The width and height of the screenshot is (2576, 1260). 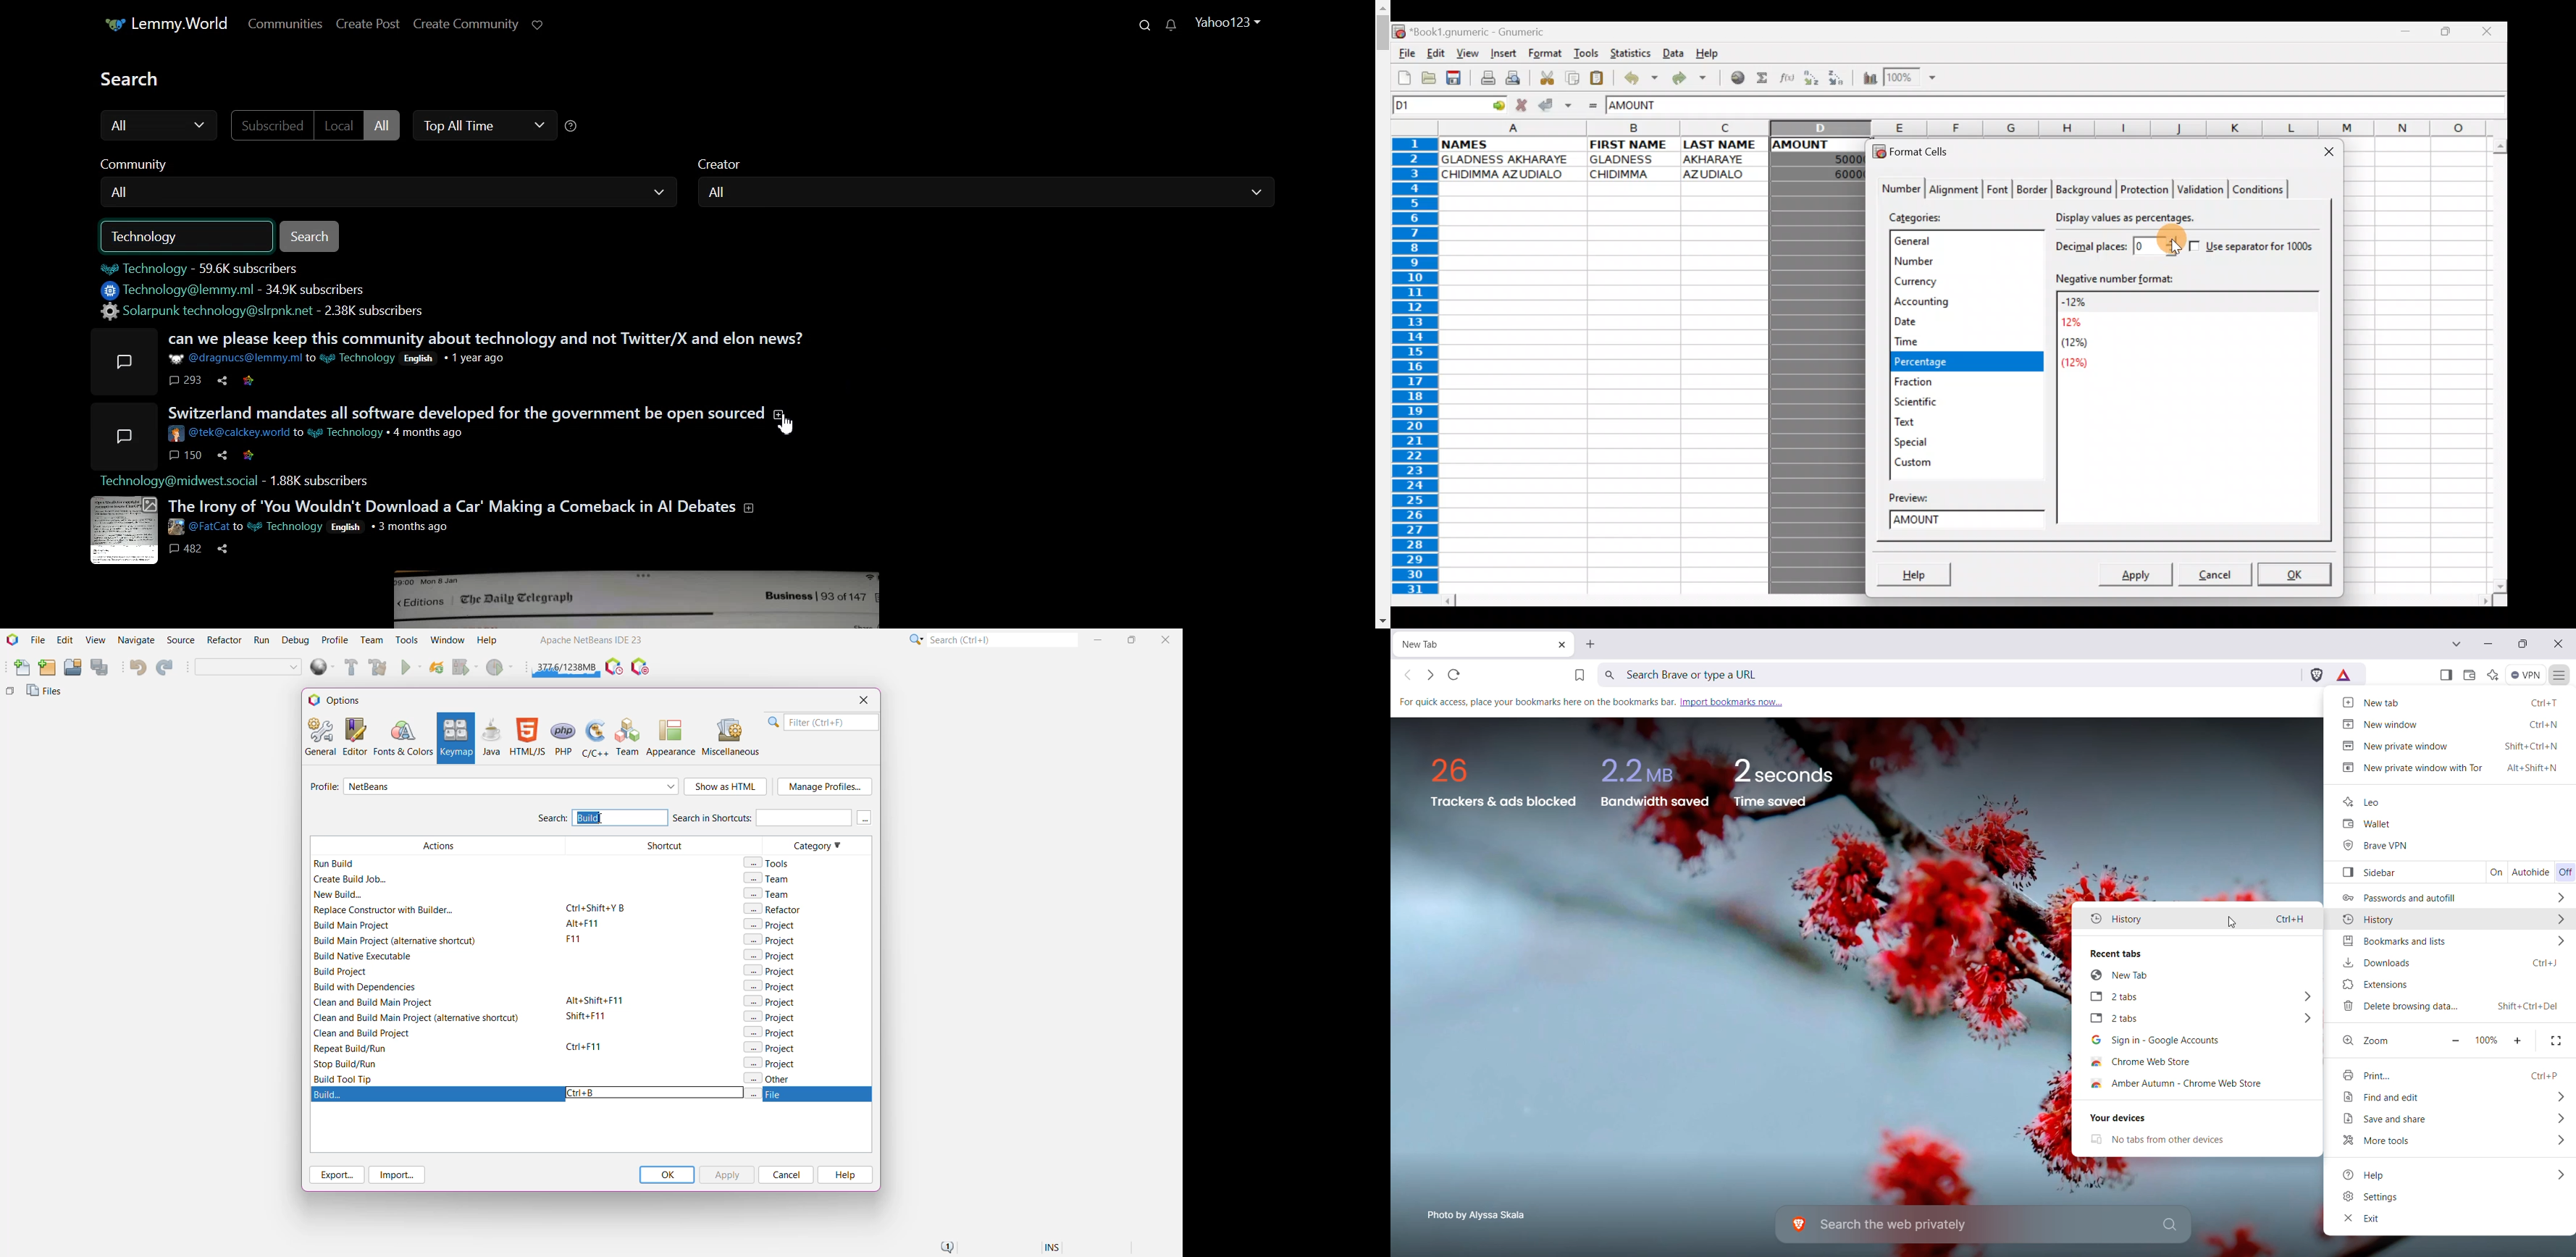 What do you see at coordinates (182, 640) in the screenshot?
I see `Source` at bounding box center [182, 640].